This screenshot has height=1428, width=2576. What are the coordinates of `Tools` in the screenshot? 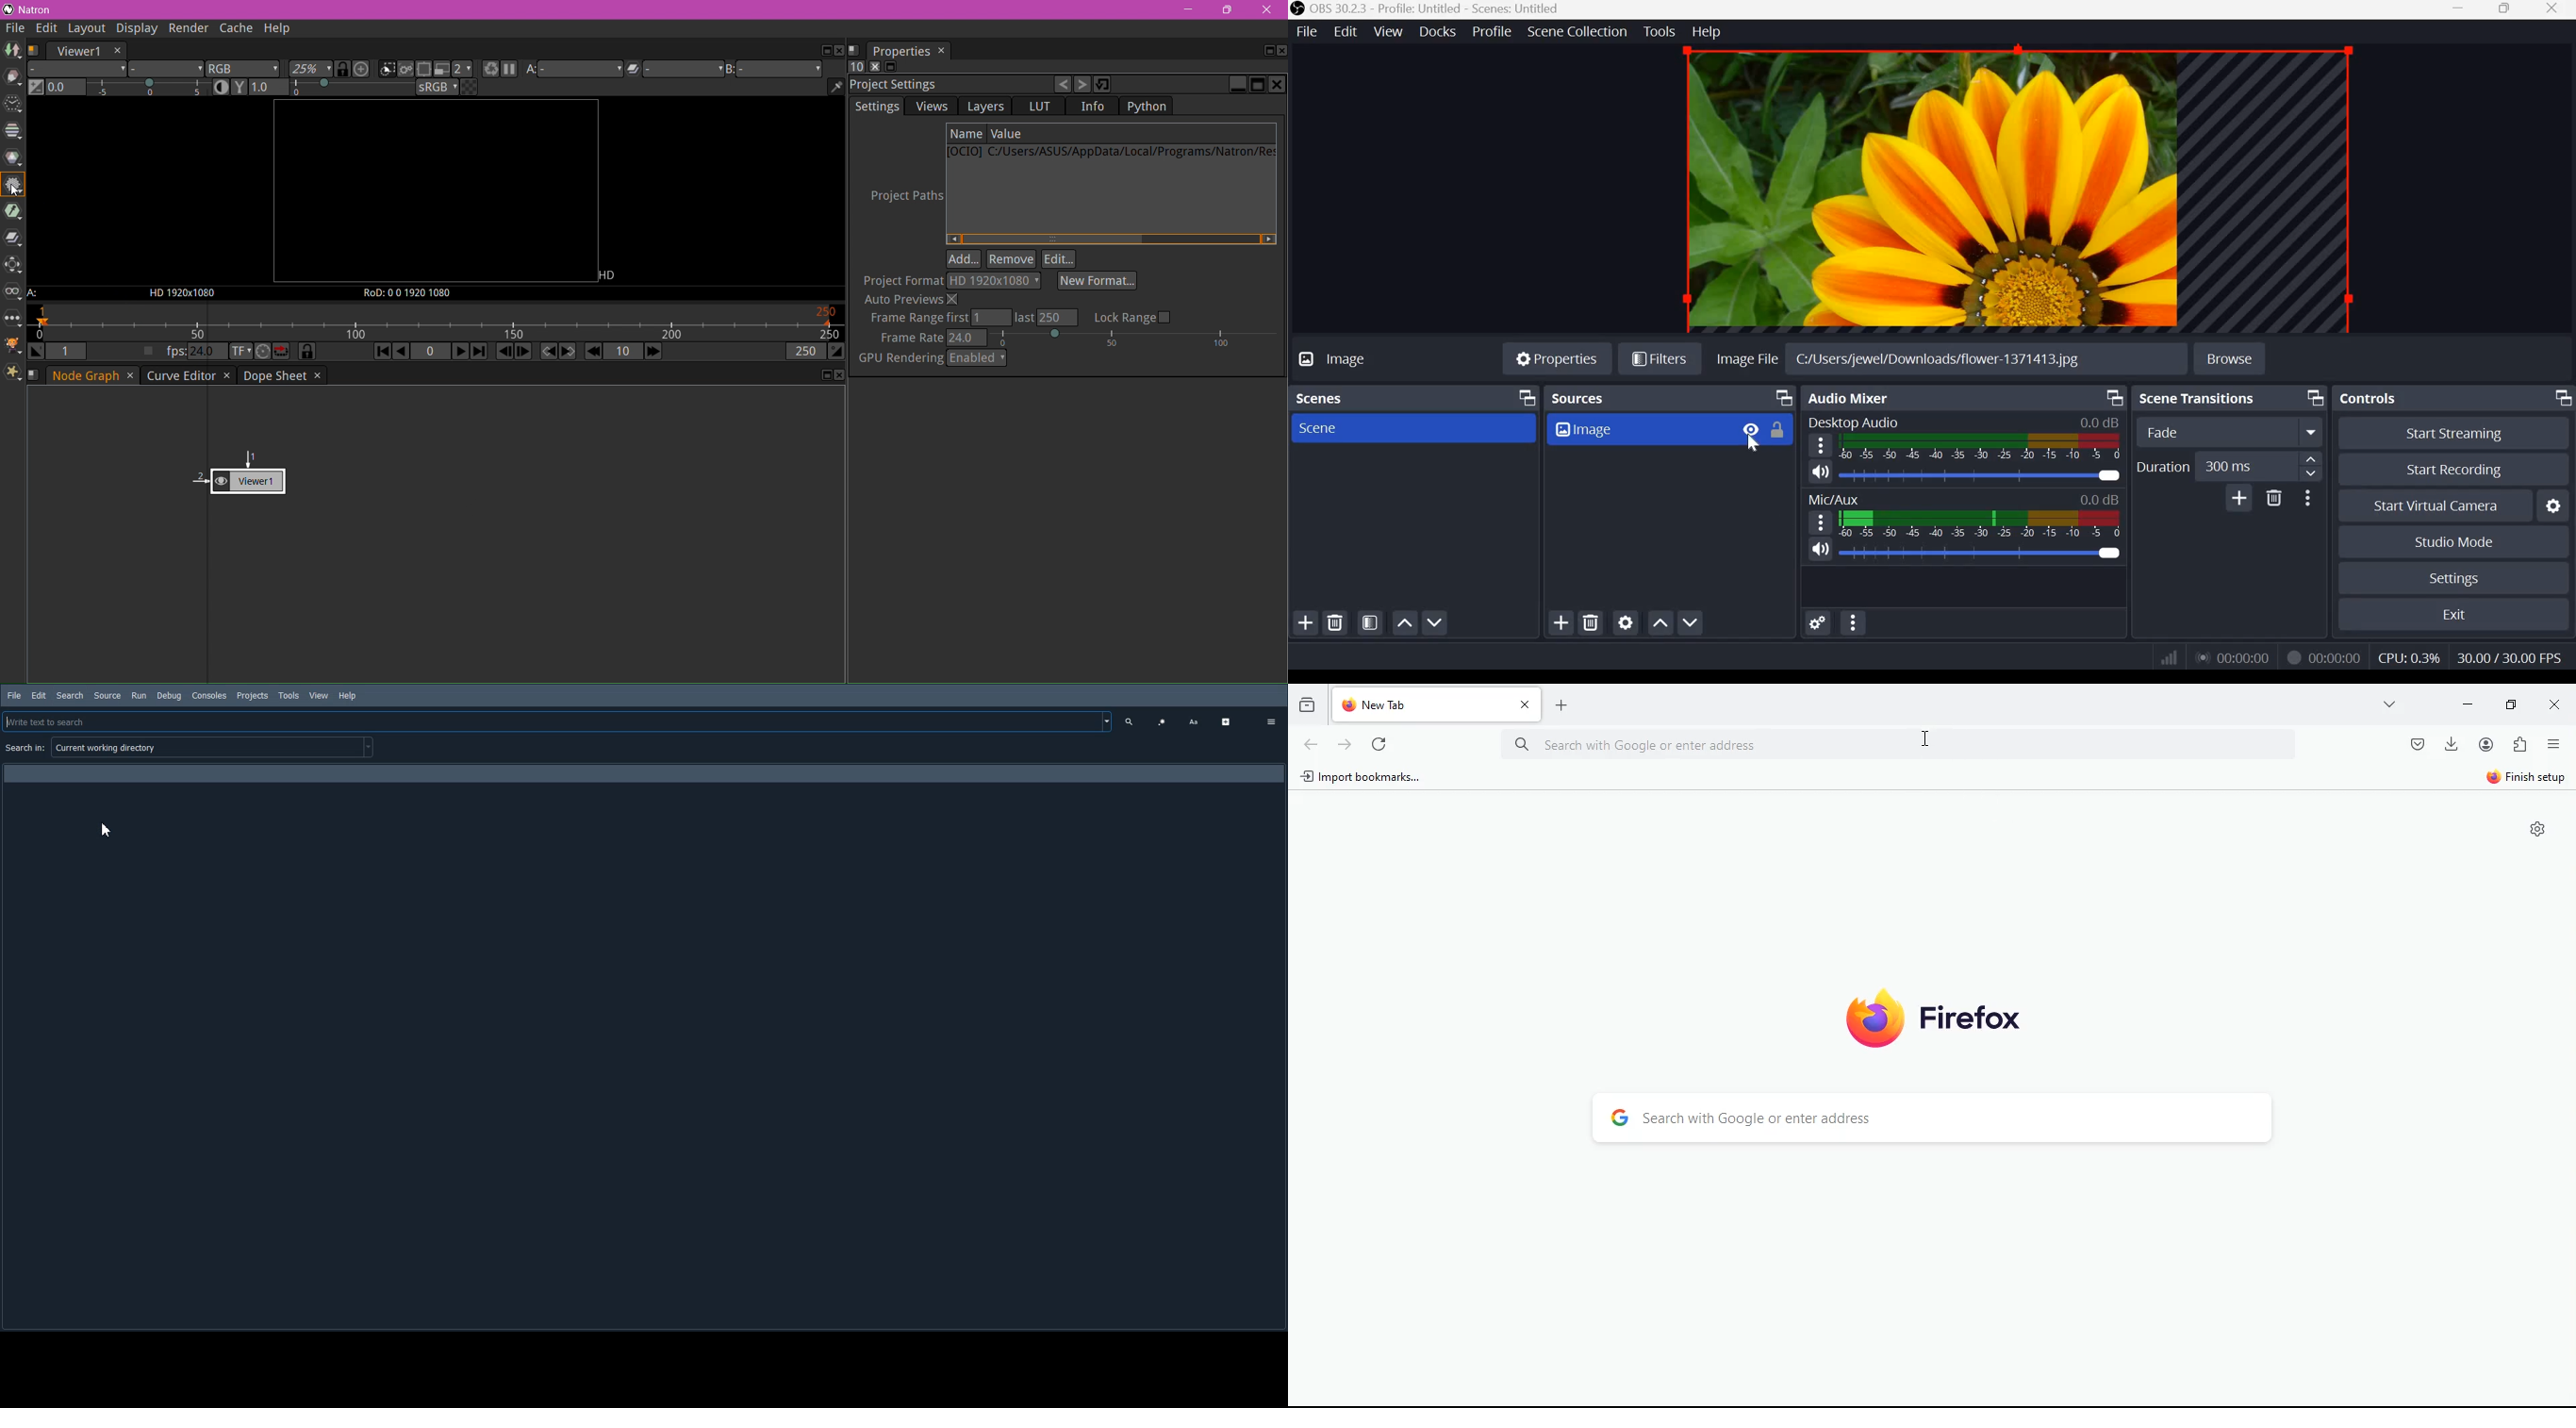 It's located at (288, 694).